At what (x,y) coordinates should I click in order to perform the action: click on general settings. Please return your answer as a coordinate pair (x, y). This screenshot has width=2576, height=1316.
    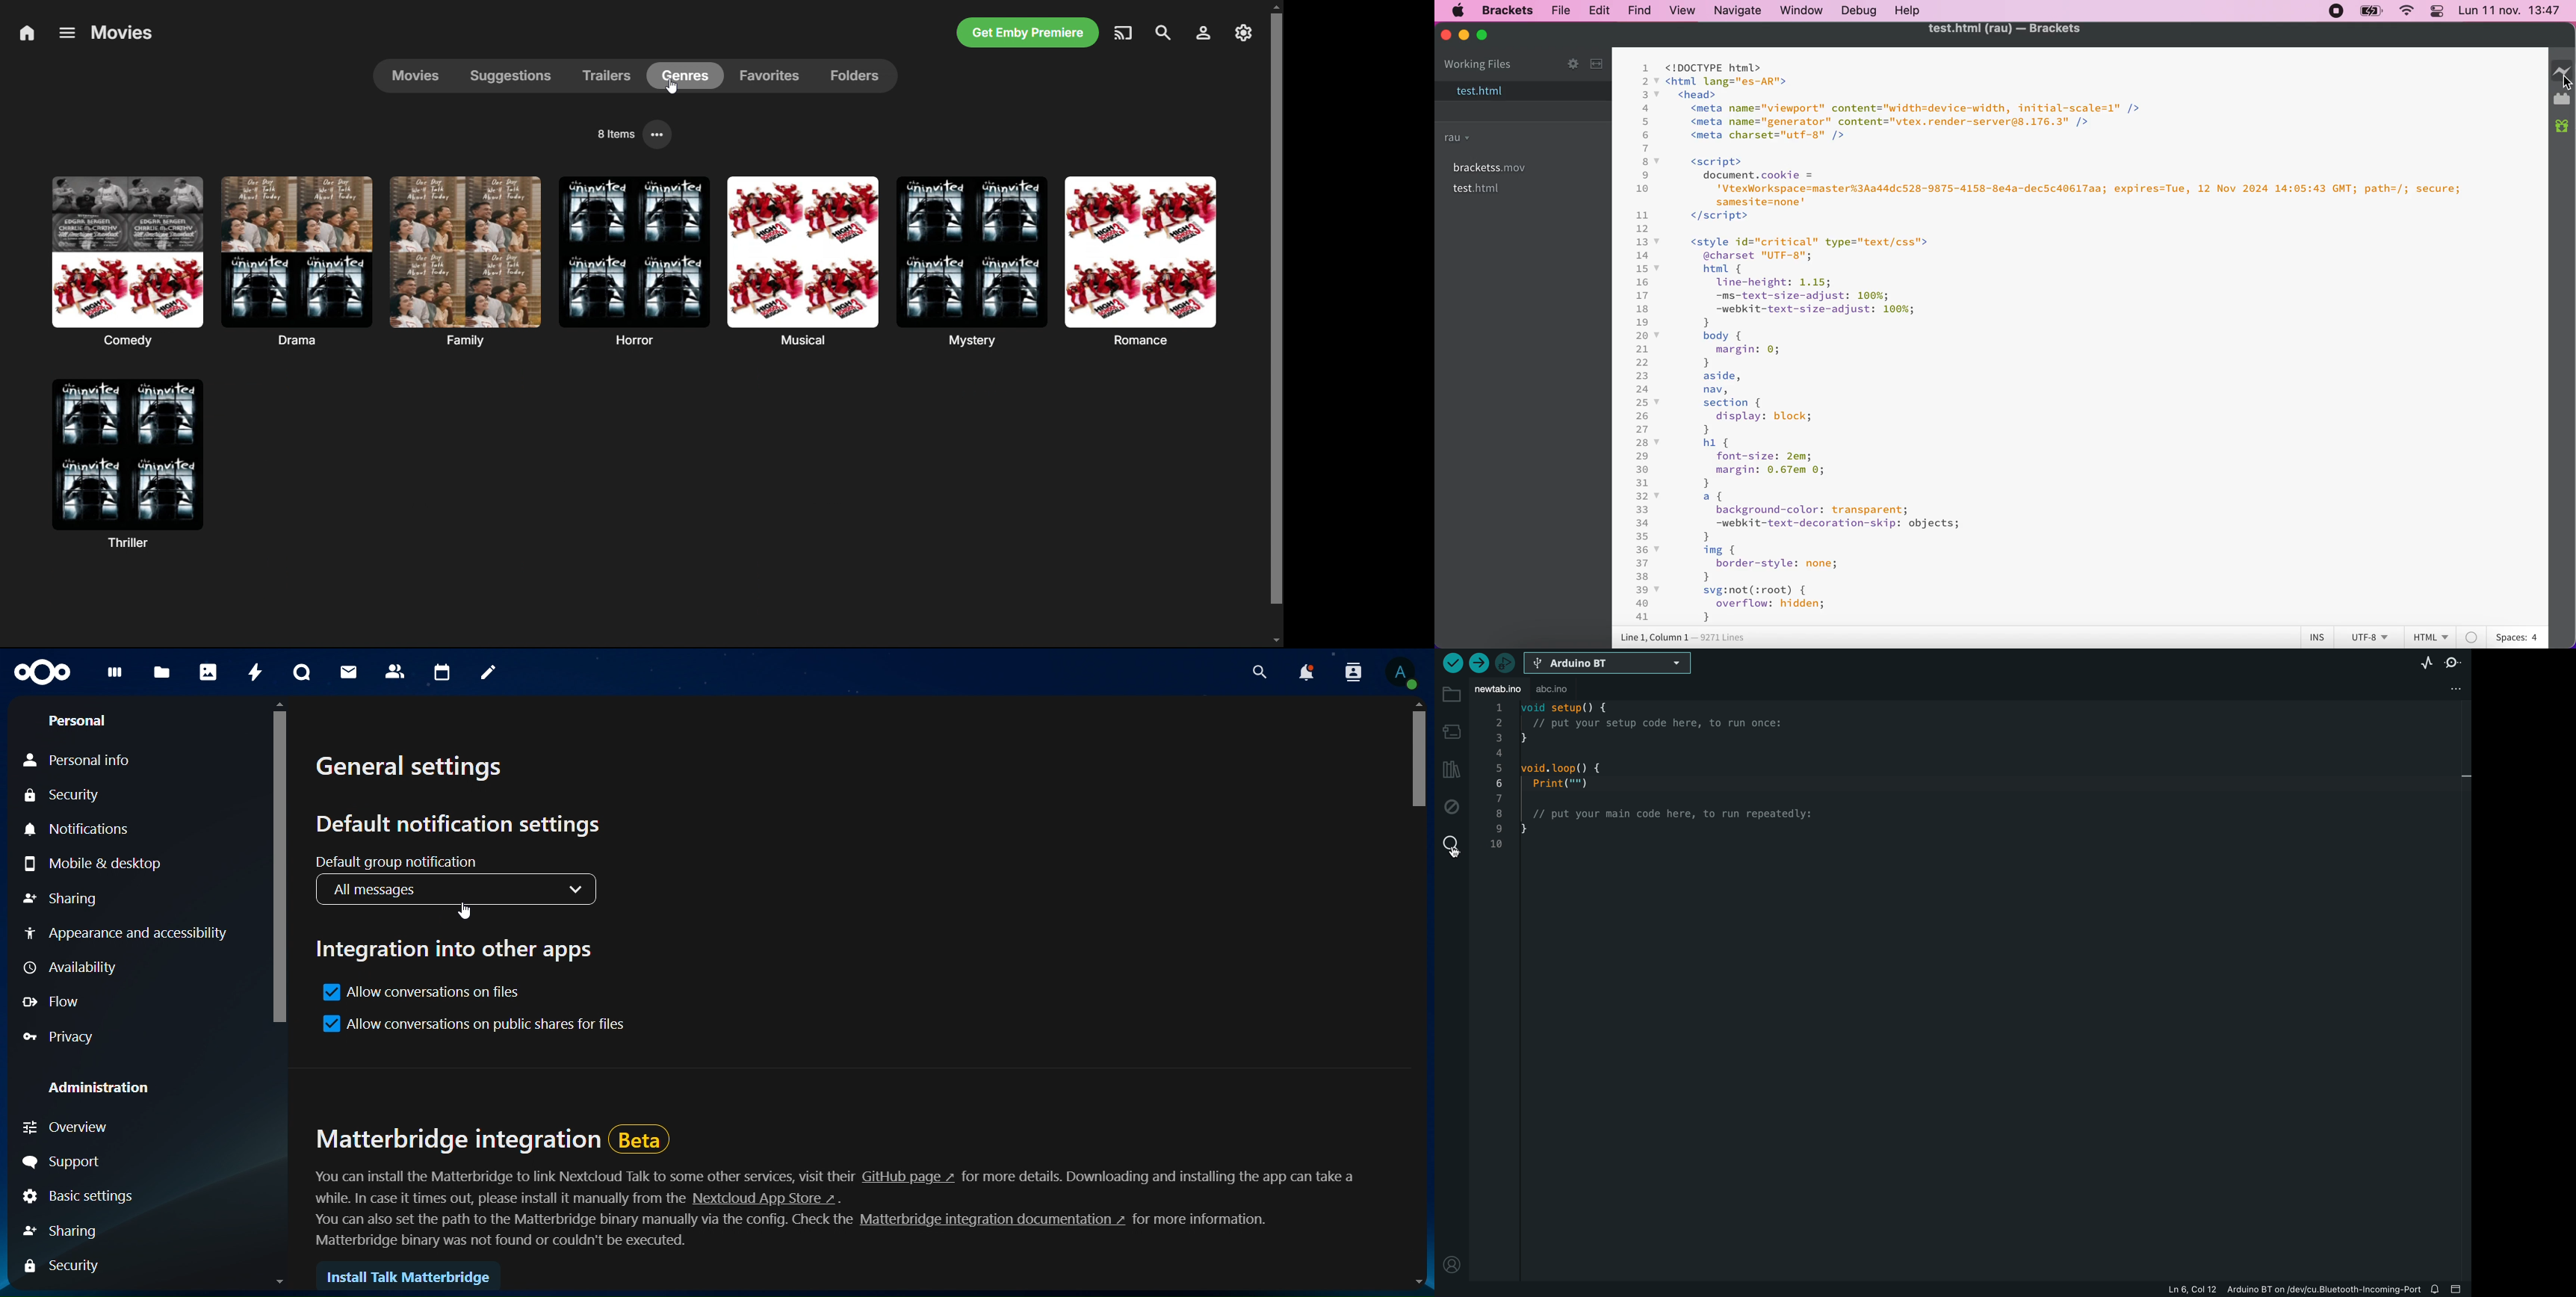
    Looking at the image, I should click on (417, 770).